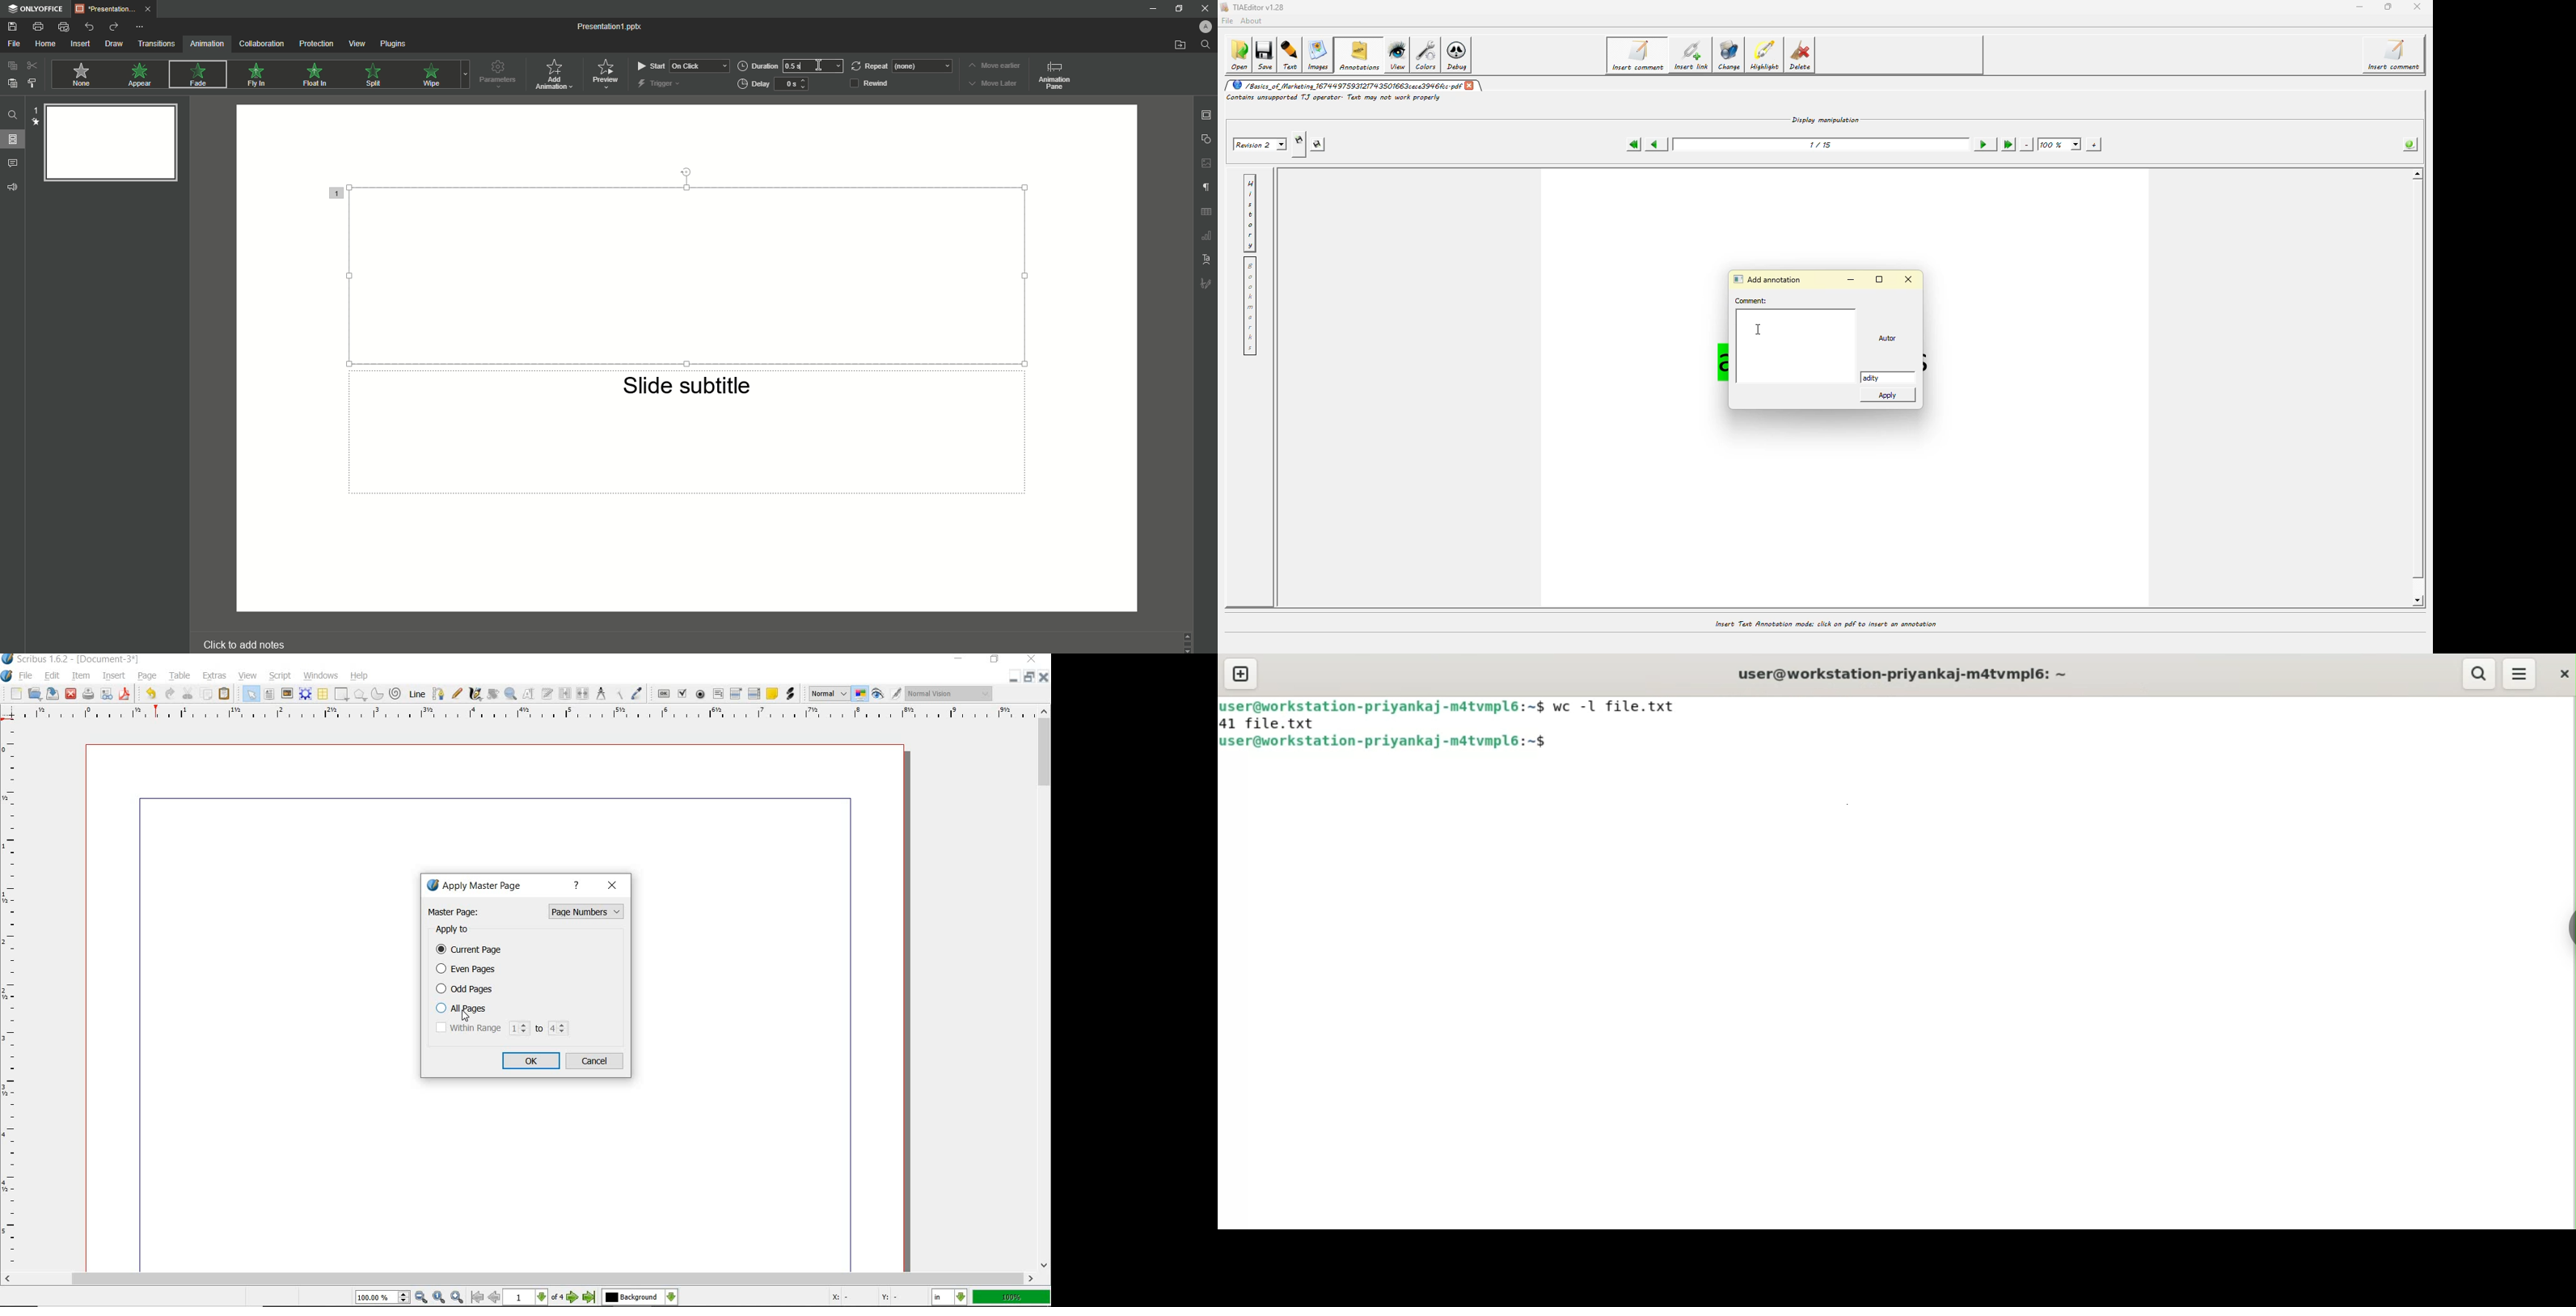 Image resolution: width=2576 pixels, height=1316 pixels. I want to click on Draw, so click(115, 43).